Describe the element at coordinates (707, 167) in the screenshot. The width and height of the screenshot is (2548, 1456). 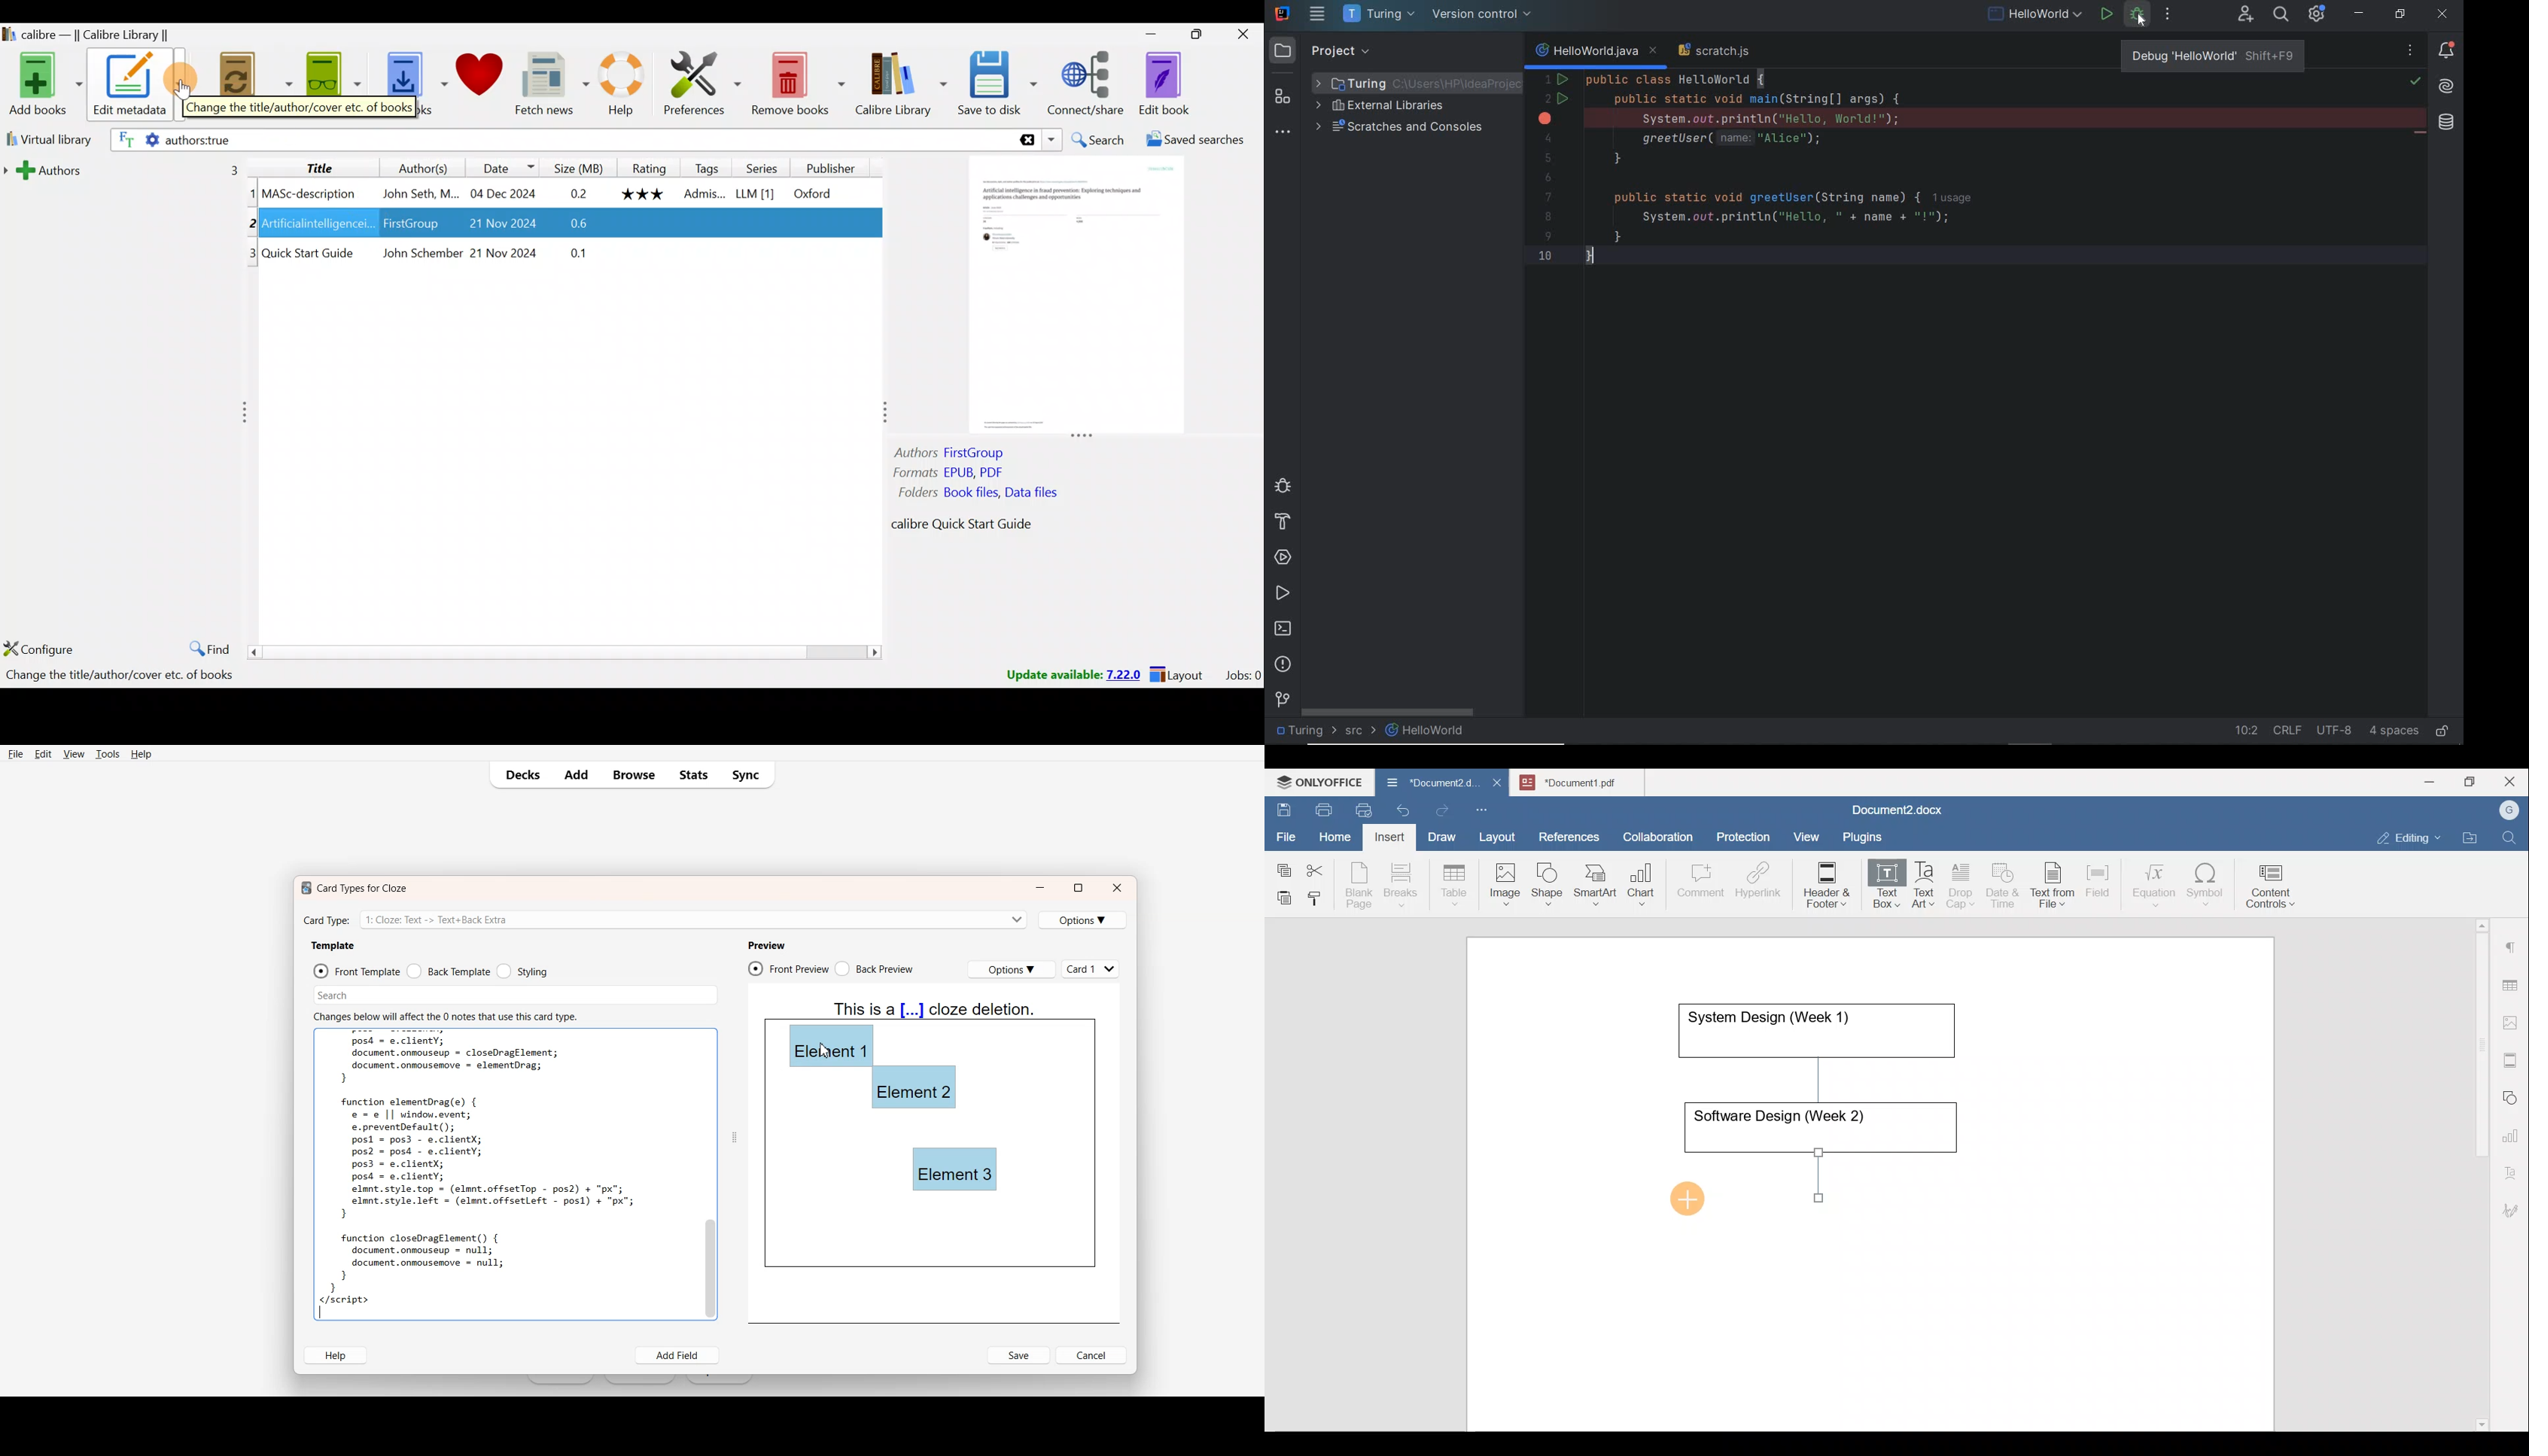
I see `Tags` at that location.